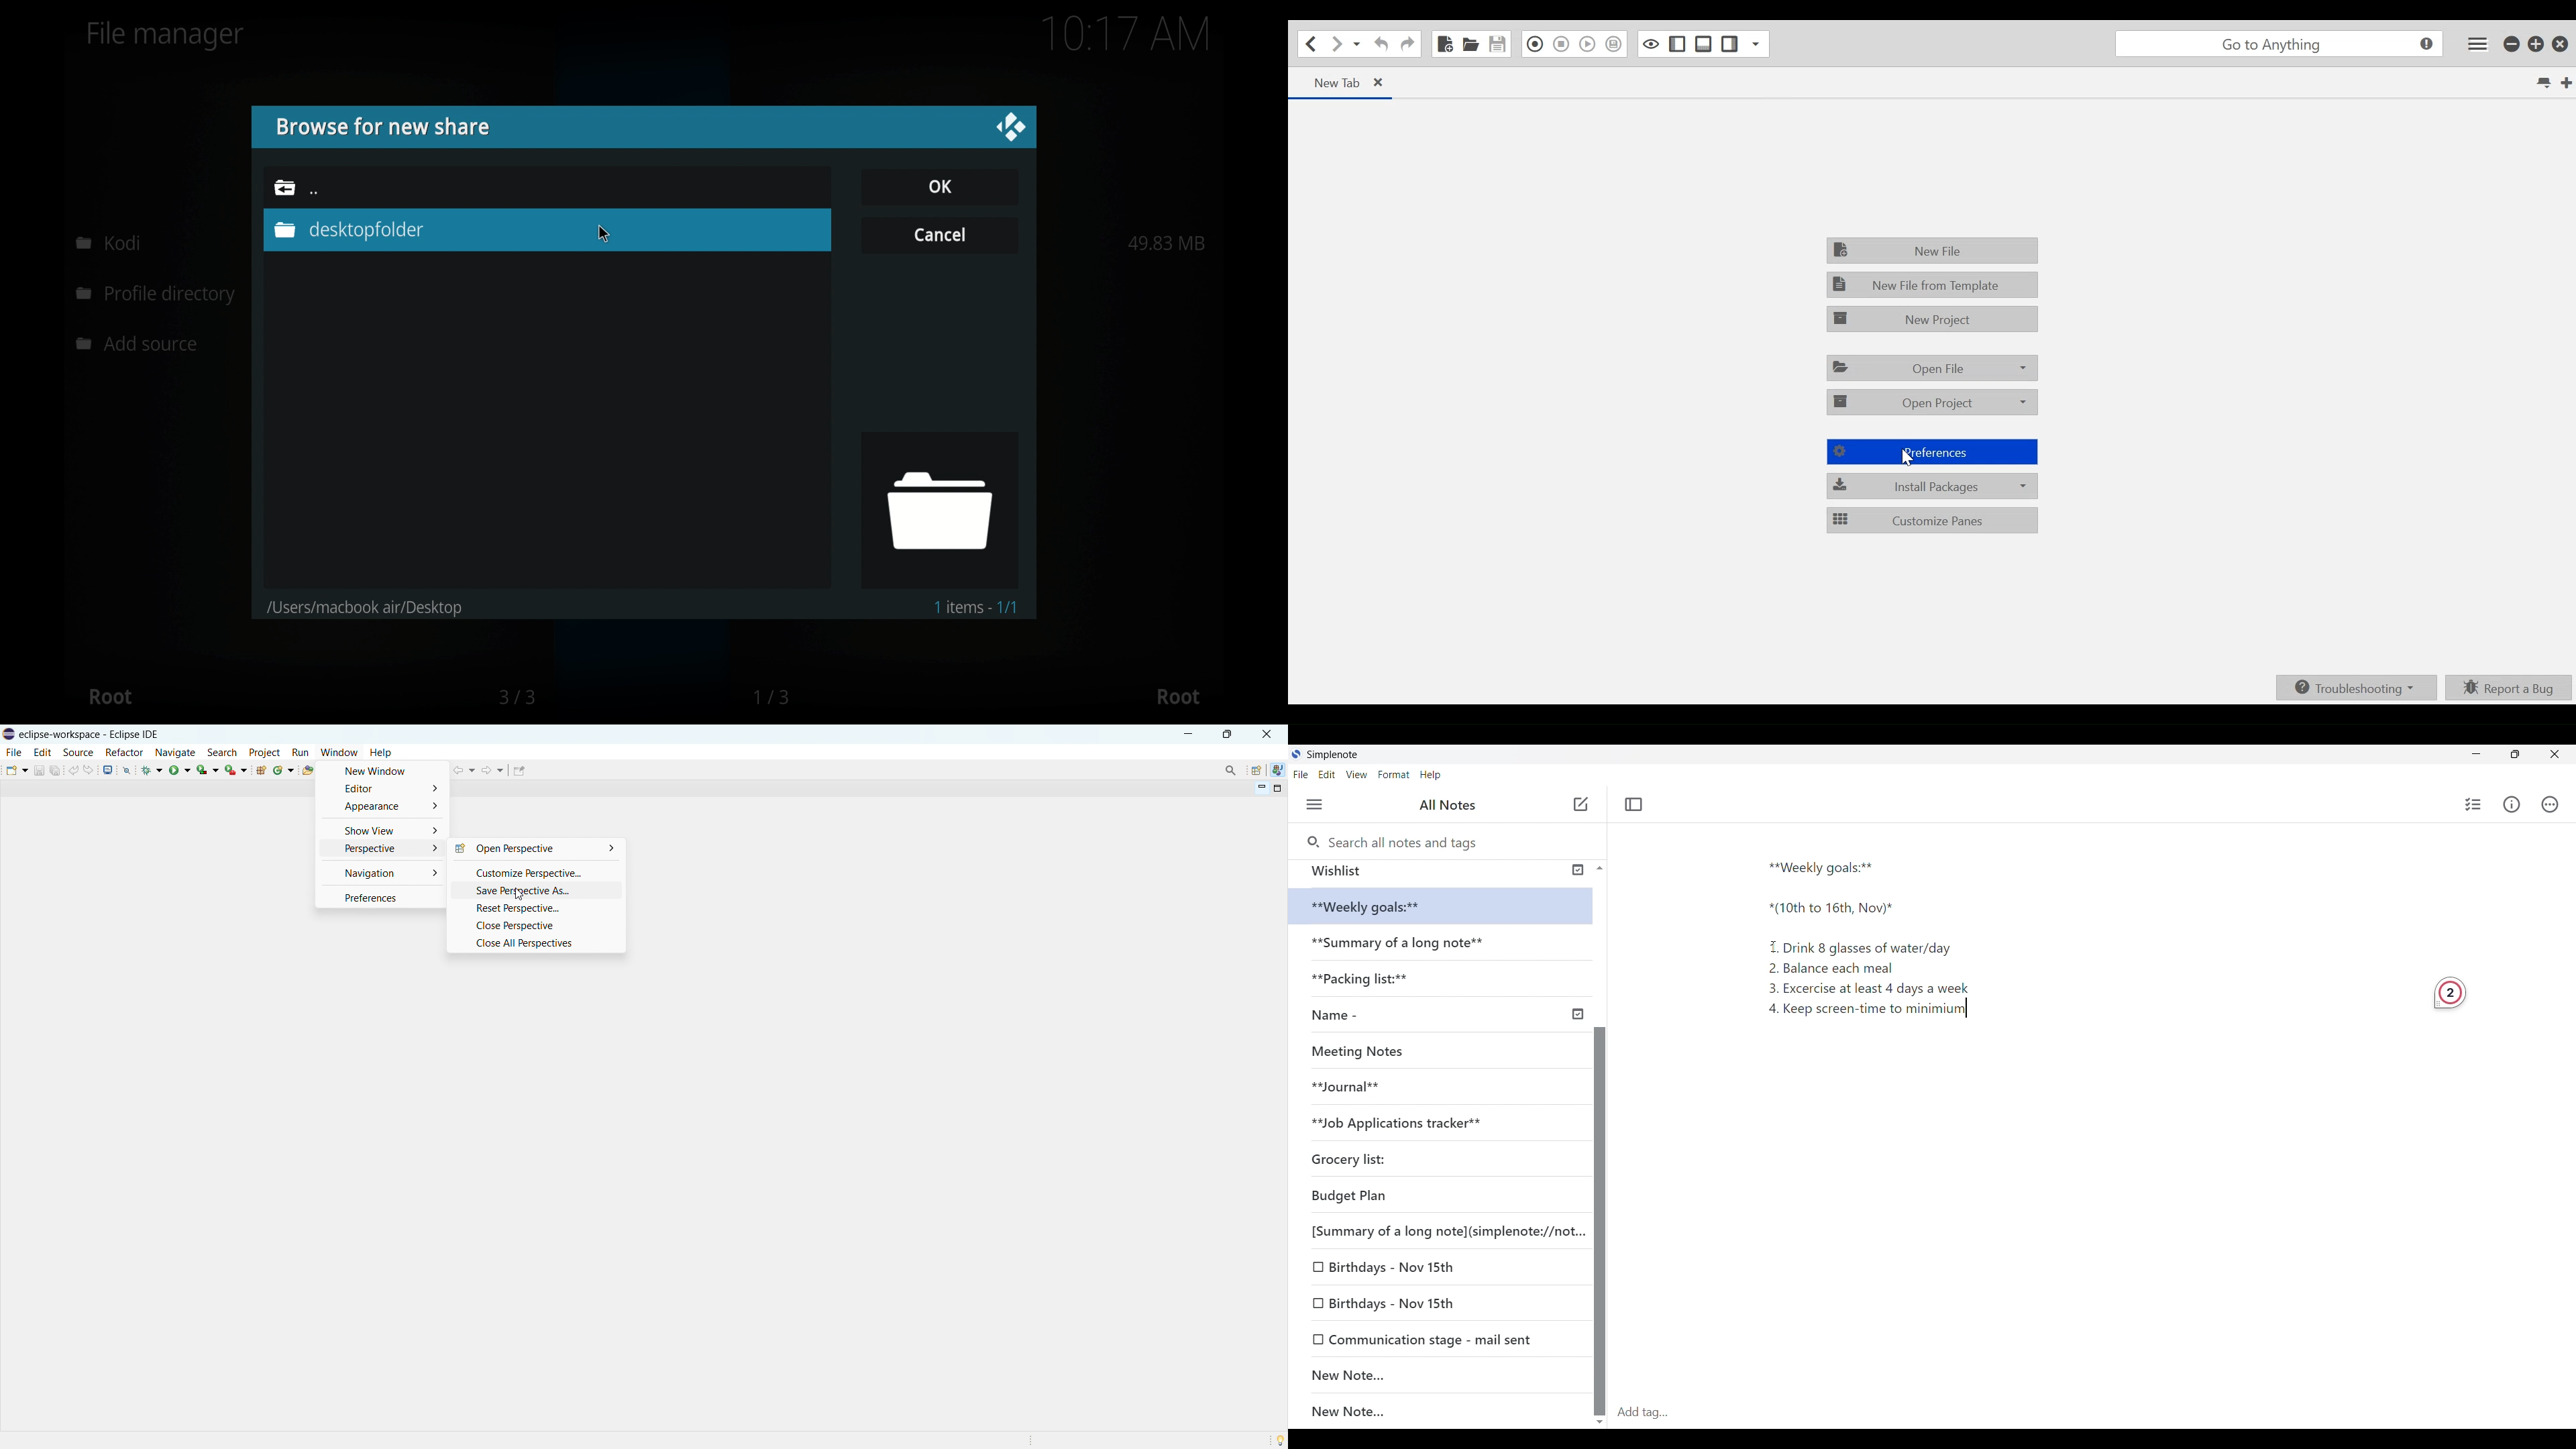 The width and height of the screenshot is (2576, 1456). Describe the element at coordinates (39, 770) in the screenshot. I see `save` at that location.